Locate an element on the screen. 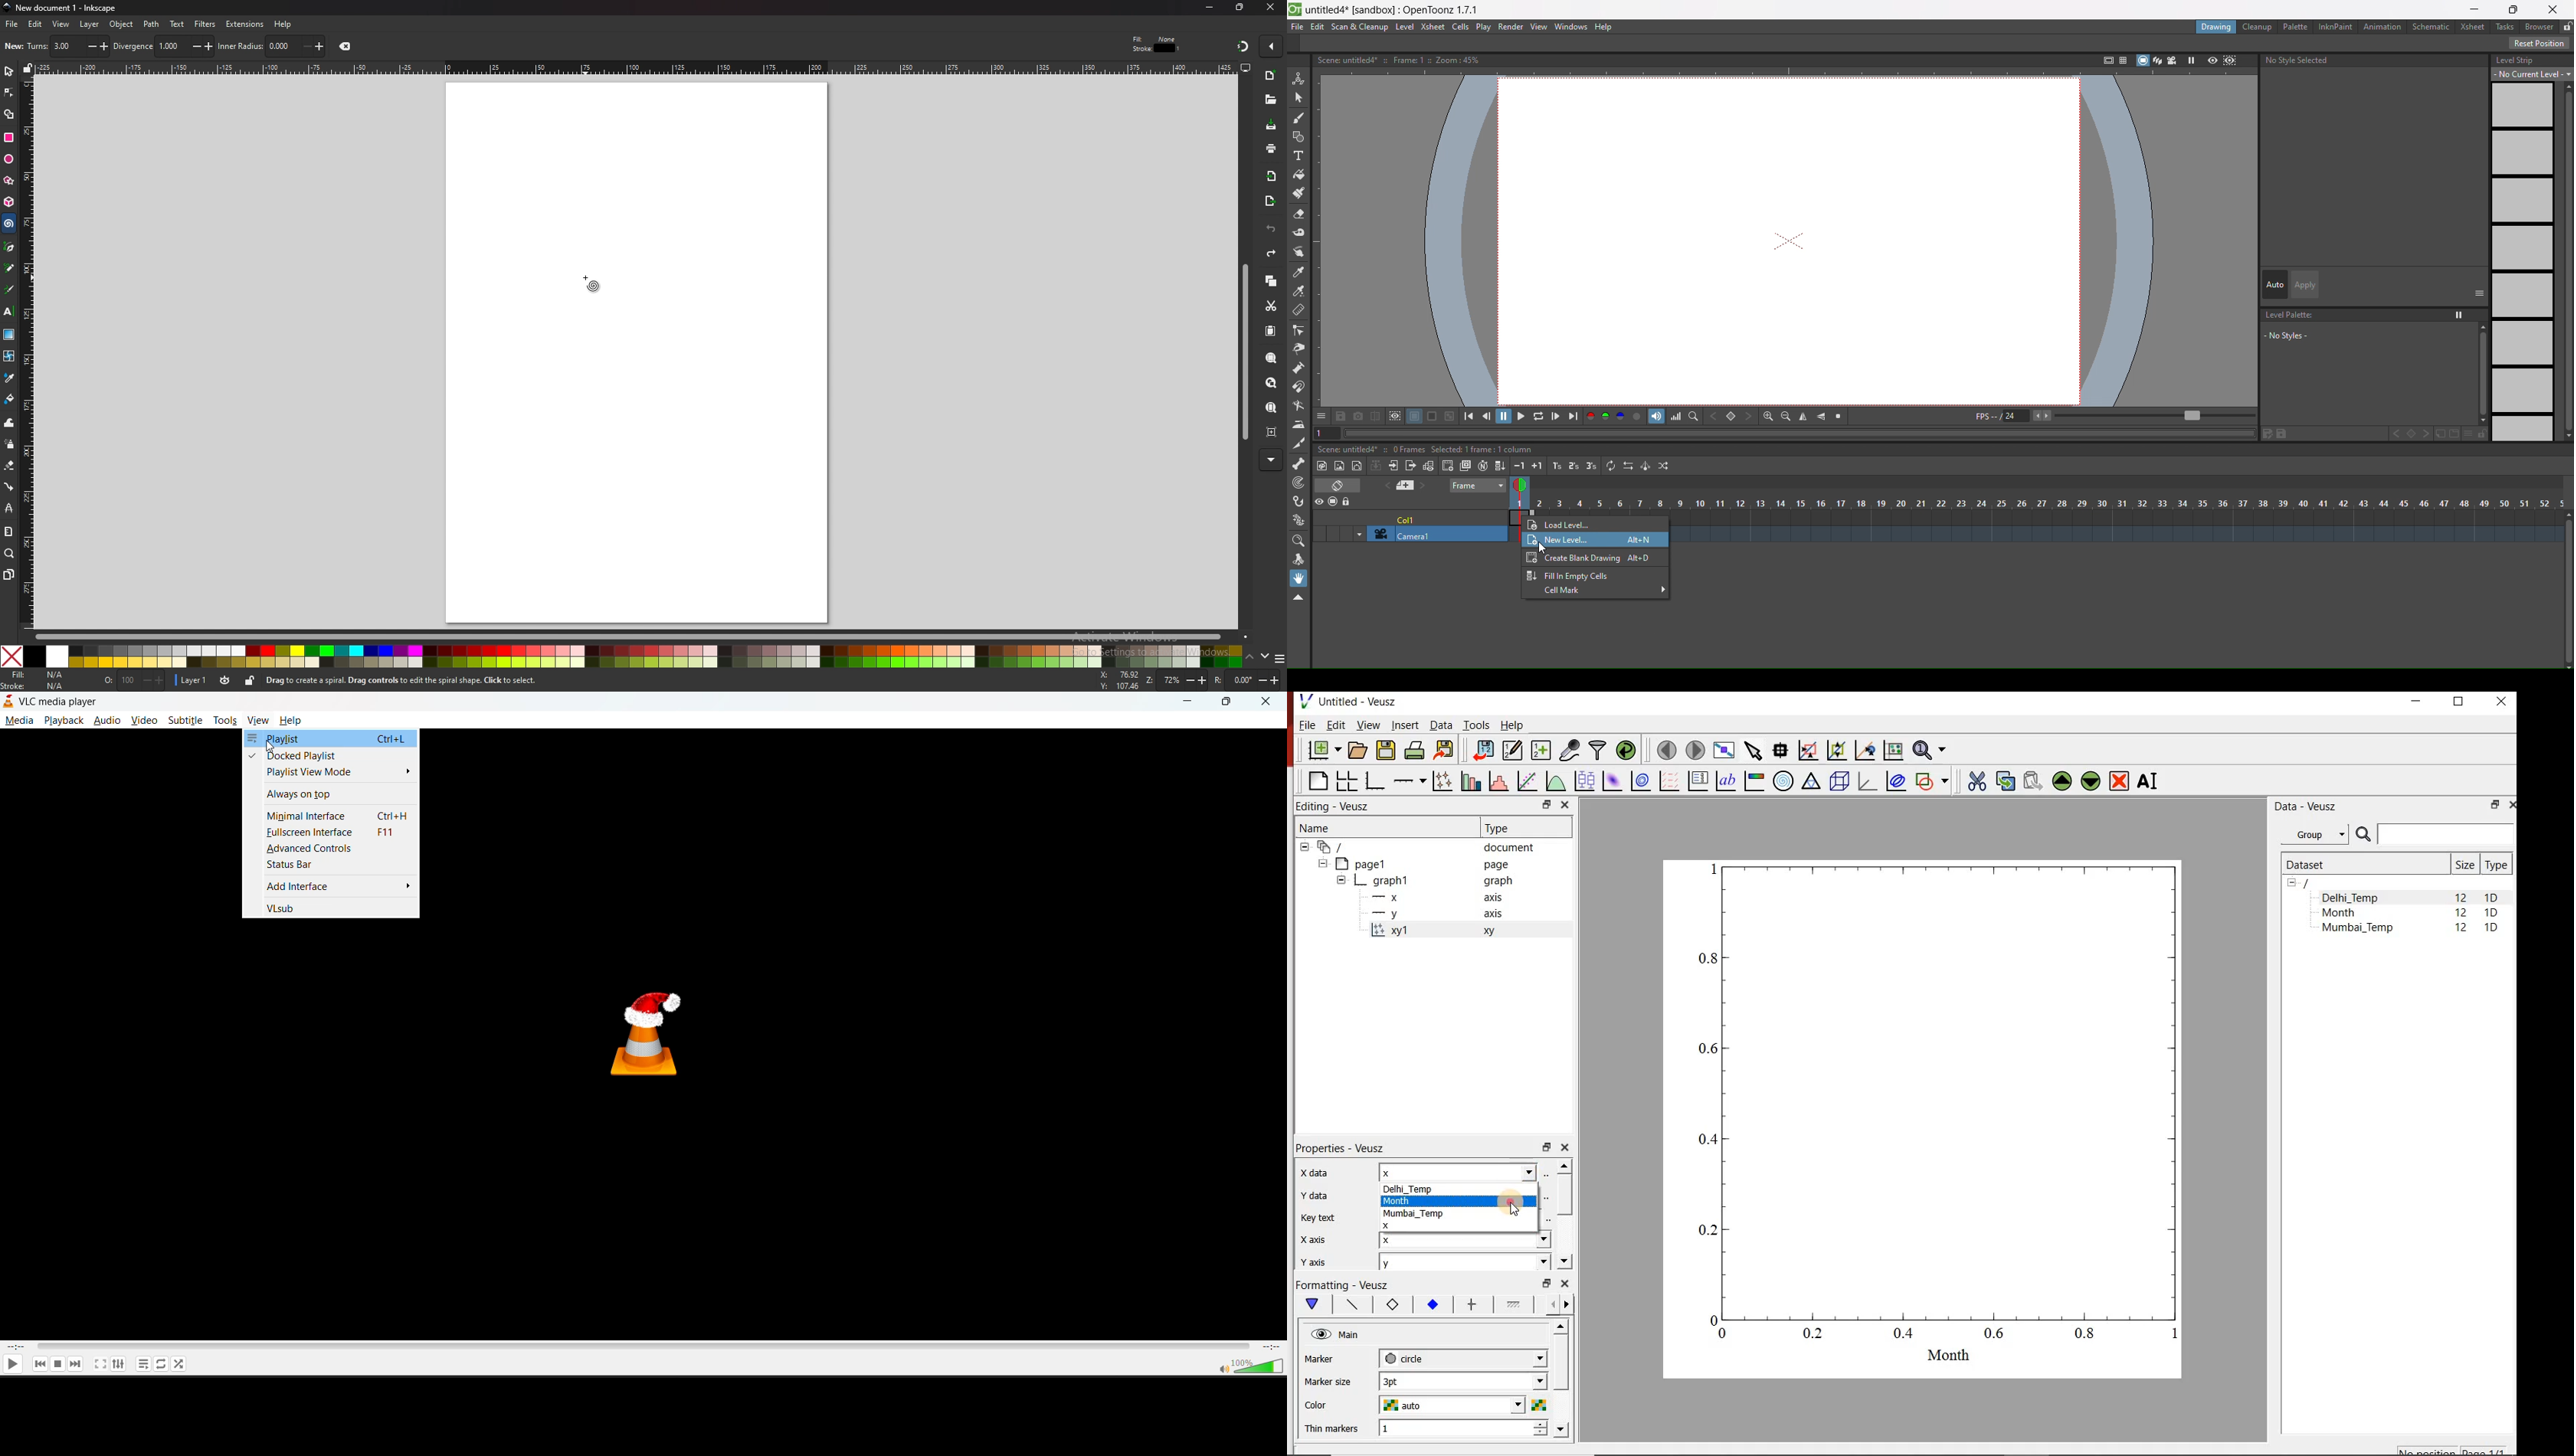 This screenshot has height=1456, width=2576. close sub xsheet is located at coordinates (1410, 466).